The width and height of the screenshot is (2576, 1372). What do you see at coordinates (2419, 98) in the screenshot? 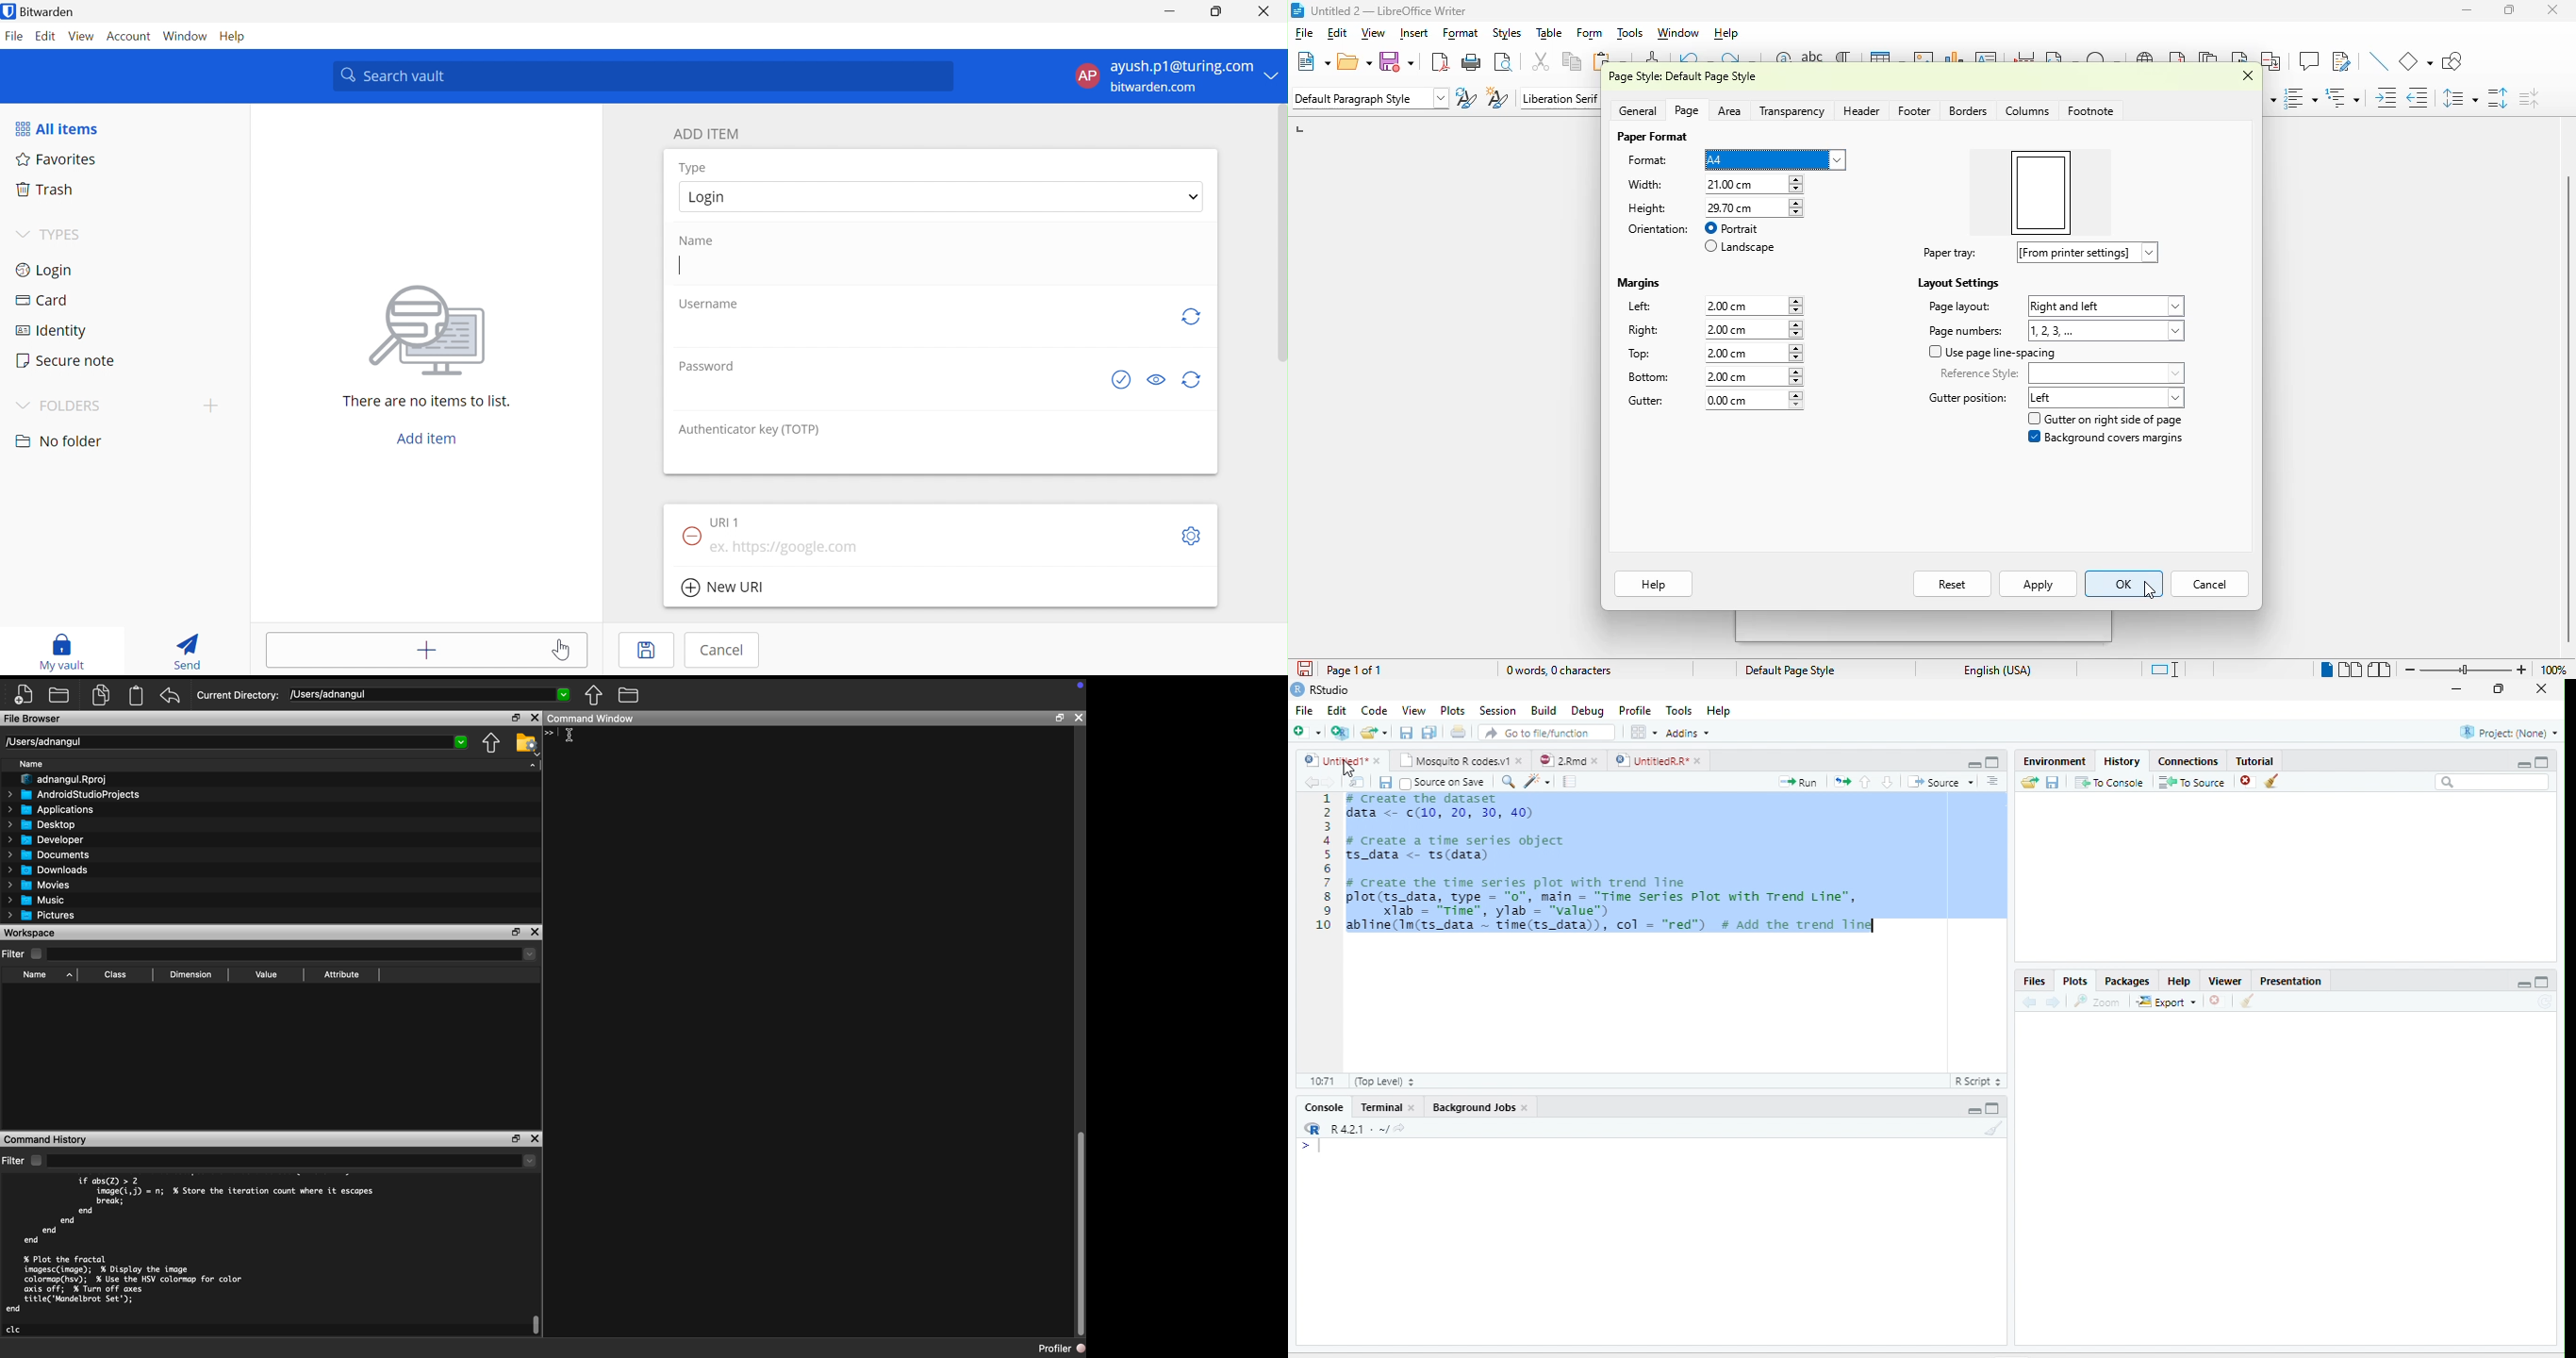
I see `decrease indent` at bounding box center [2419, 98].